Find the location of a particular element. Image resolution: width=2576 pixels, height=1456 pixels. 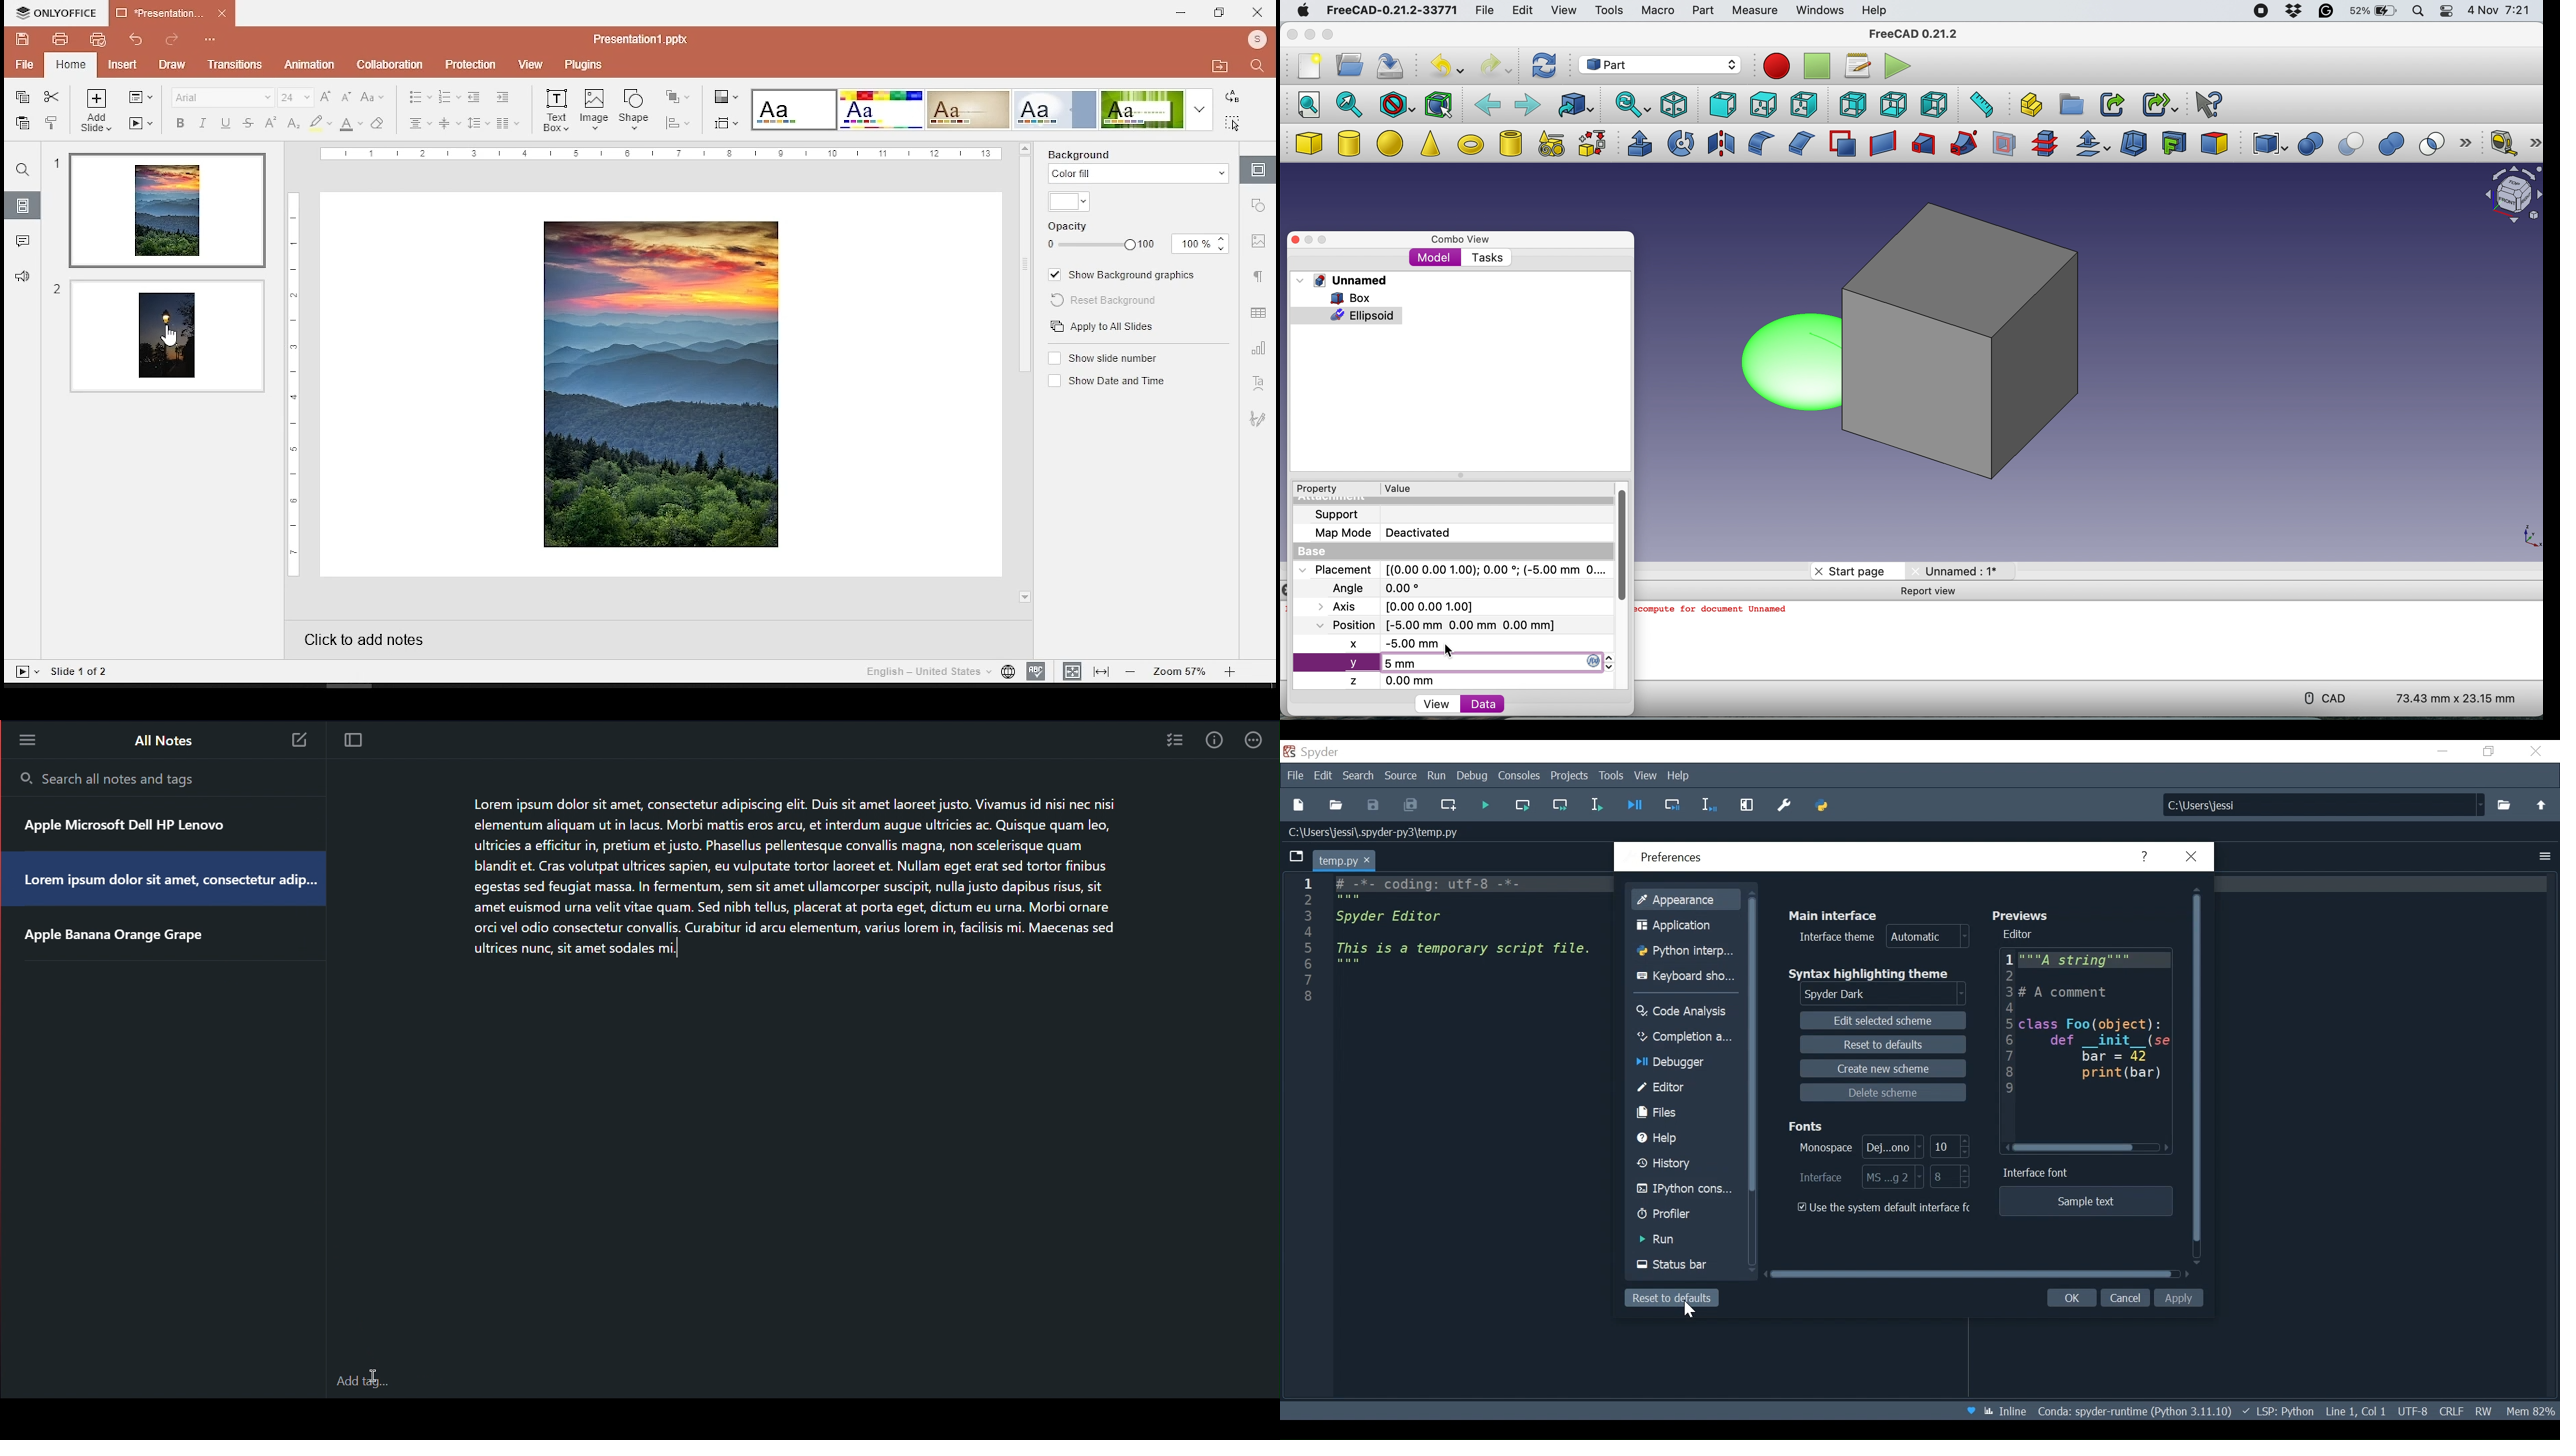

Slide 1 0 2 is located at coordinates (91, 670).